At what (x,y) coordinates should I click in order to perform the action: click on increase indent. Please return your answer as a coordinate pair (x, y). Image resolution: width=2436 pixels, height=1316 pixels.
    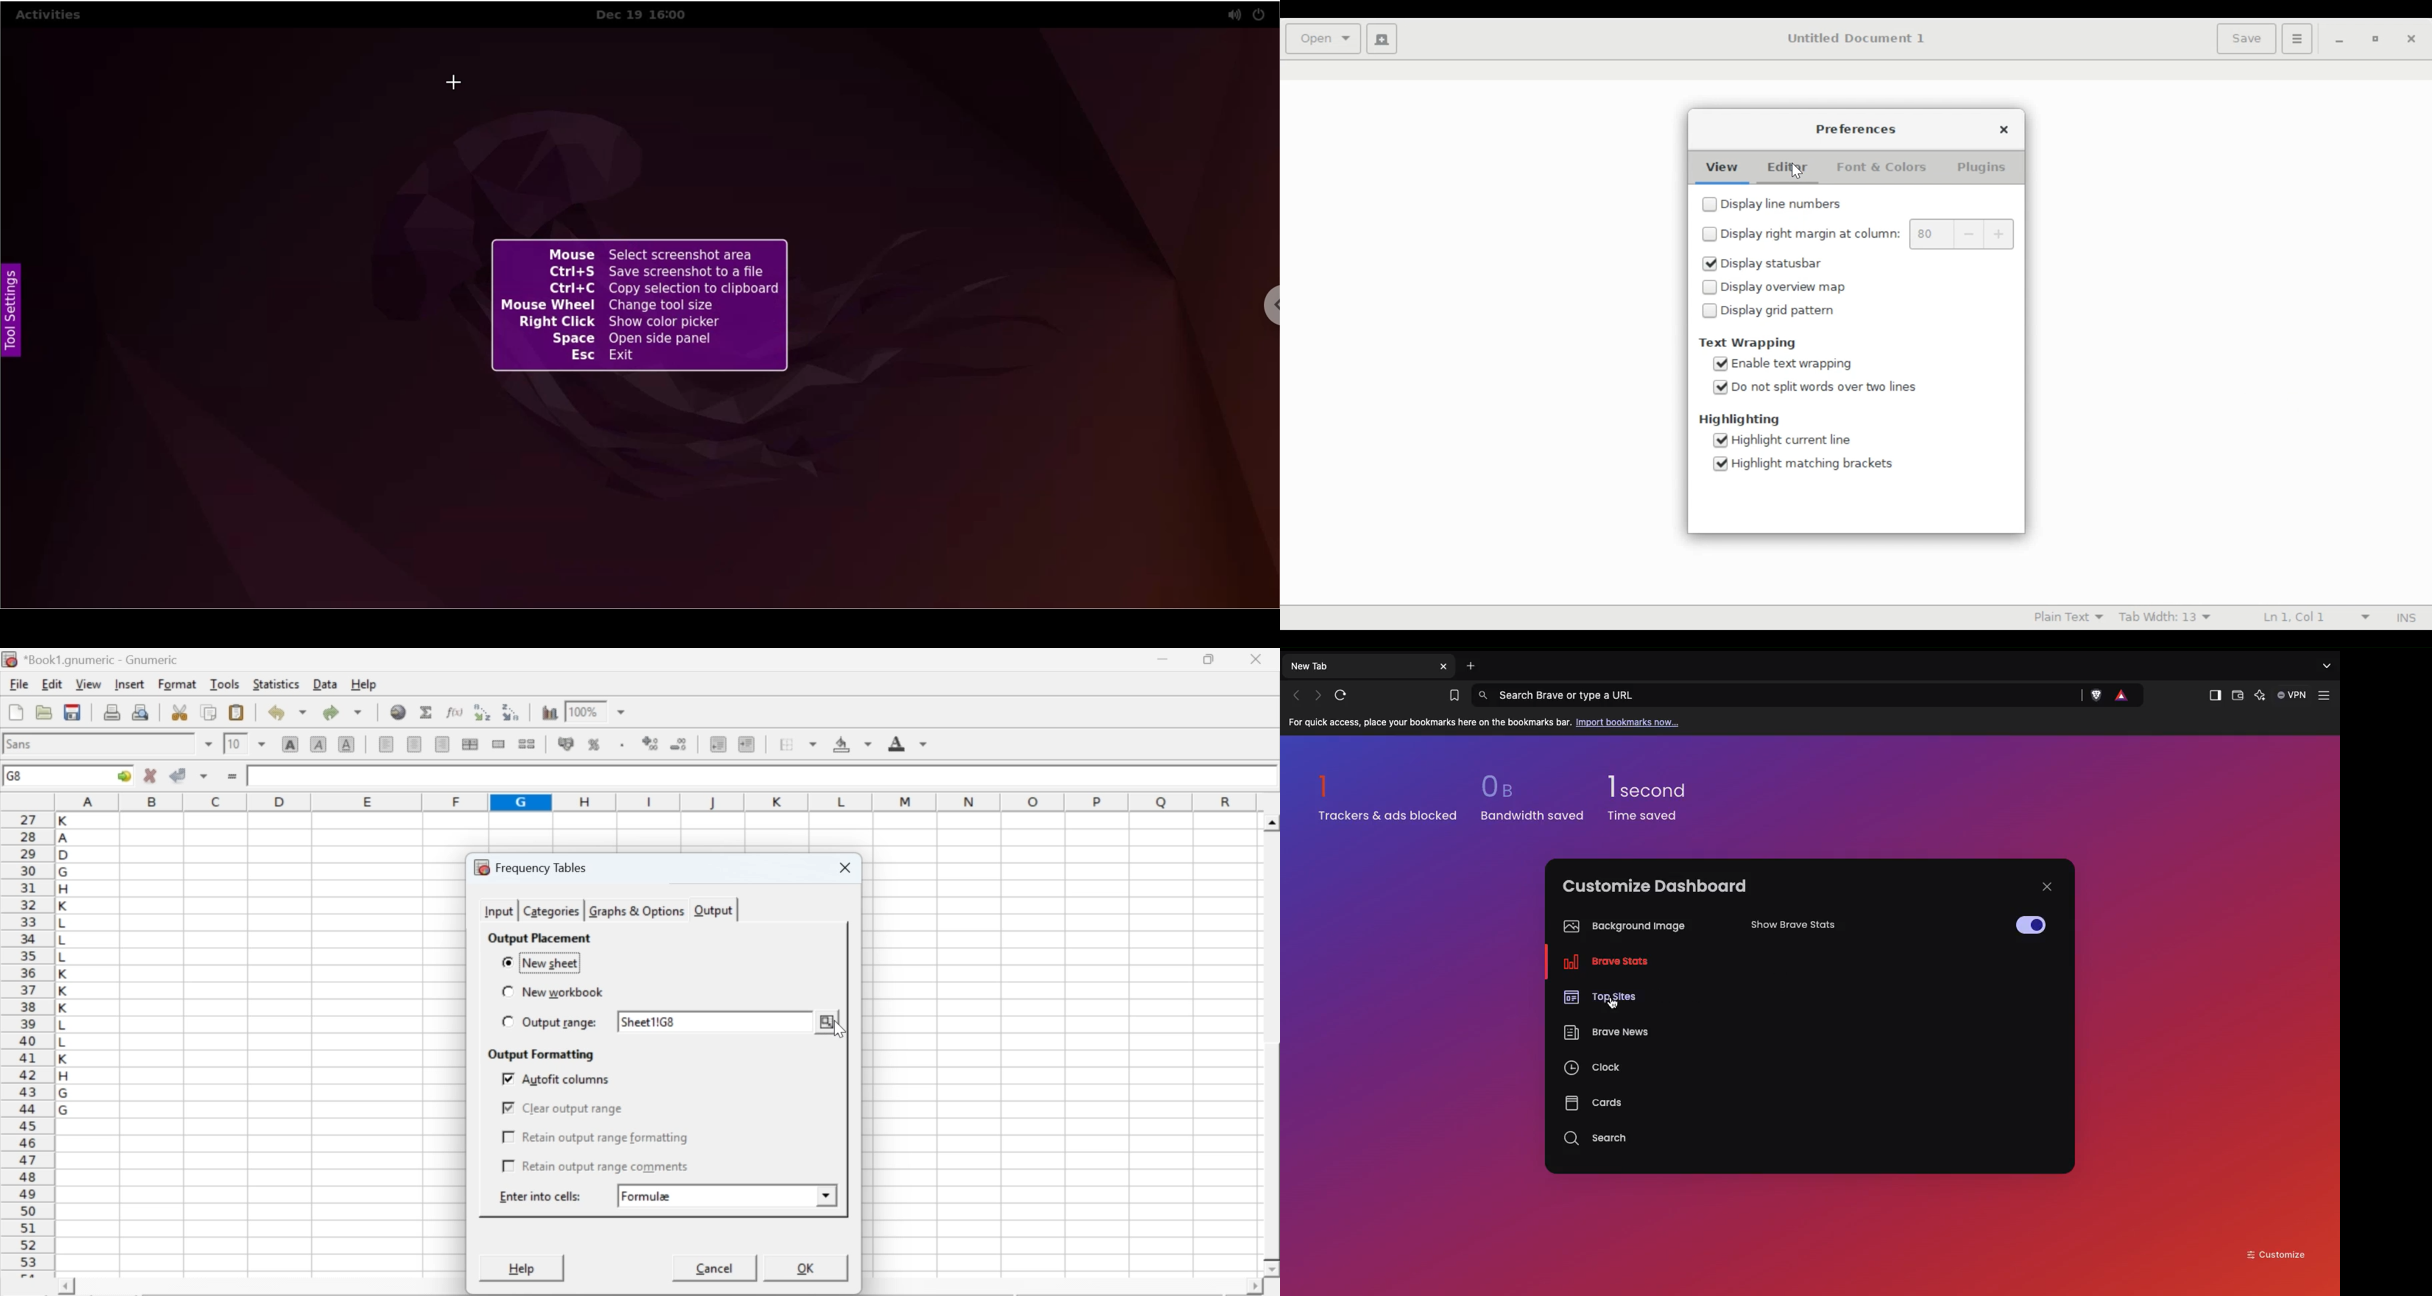
    Looking at the image, I should click on (746, 745).